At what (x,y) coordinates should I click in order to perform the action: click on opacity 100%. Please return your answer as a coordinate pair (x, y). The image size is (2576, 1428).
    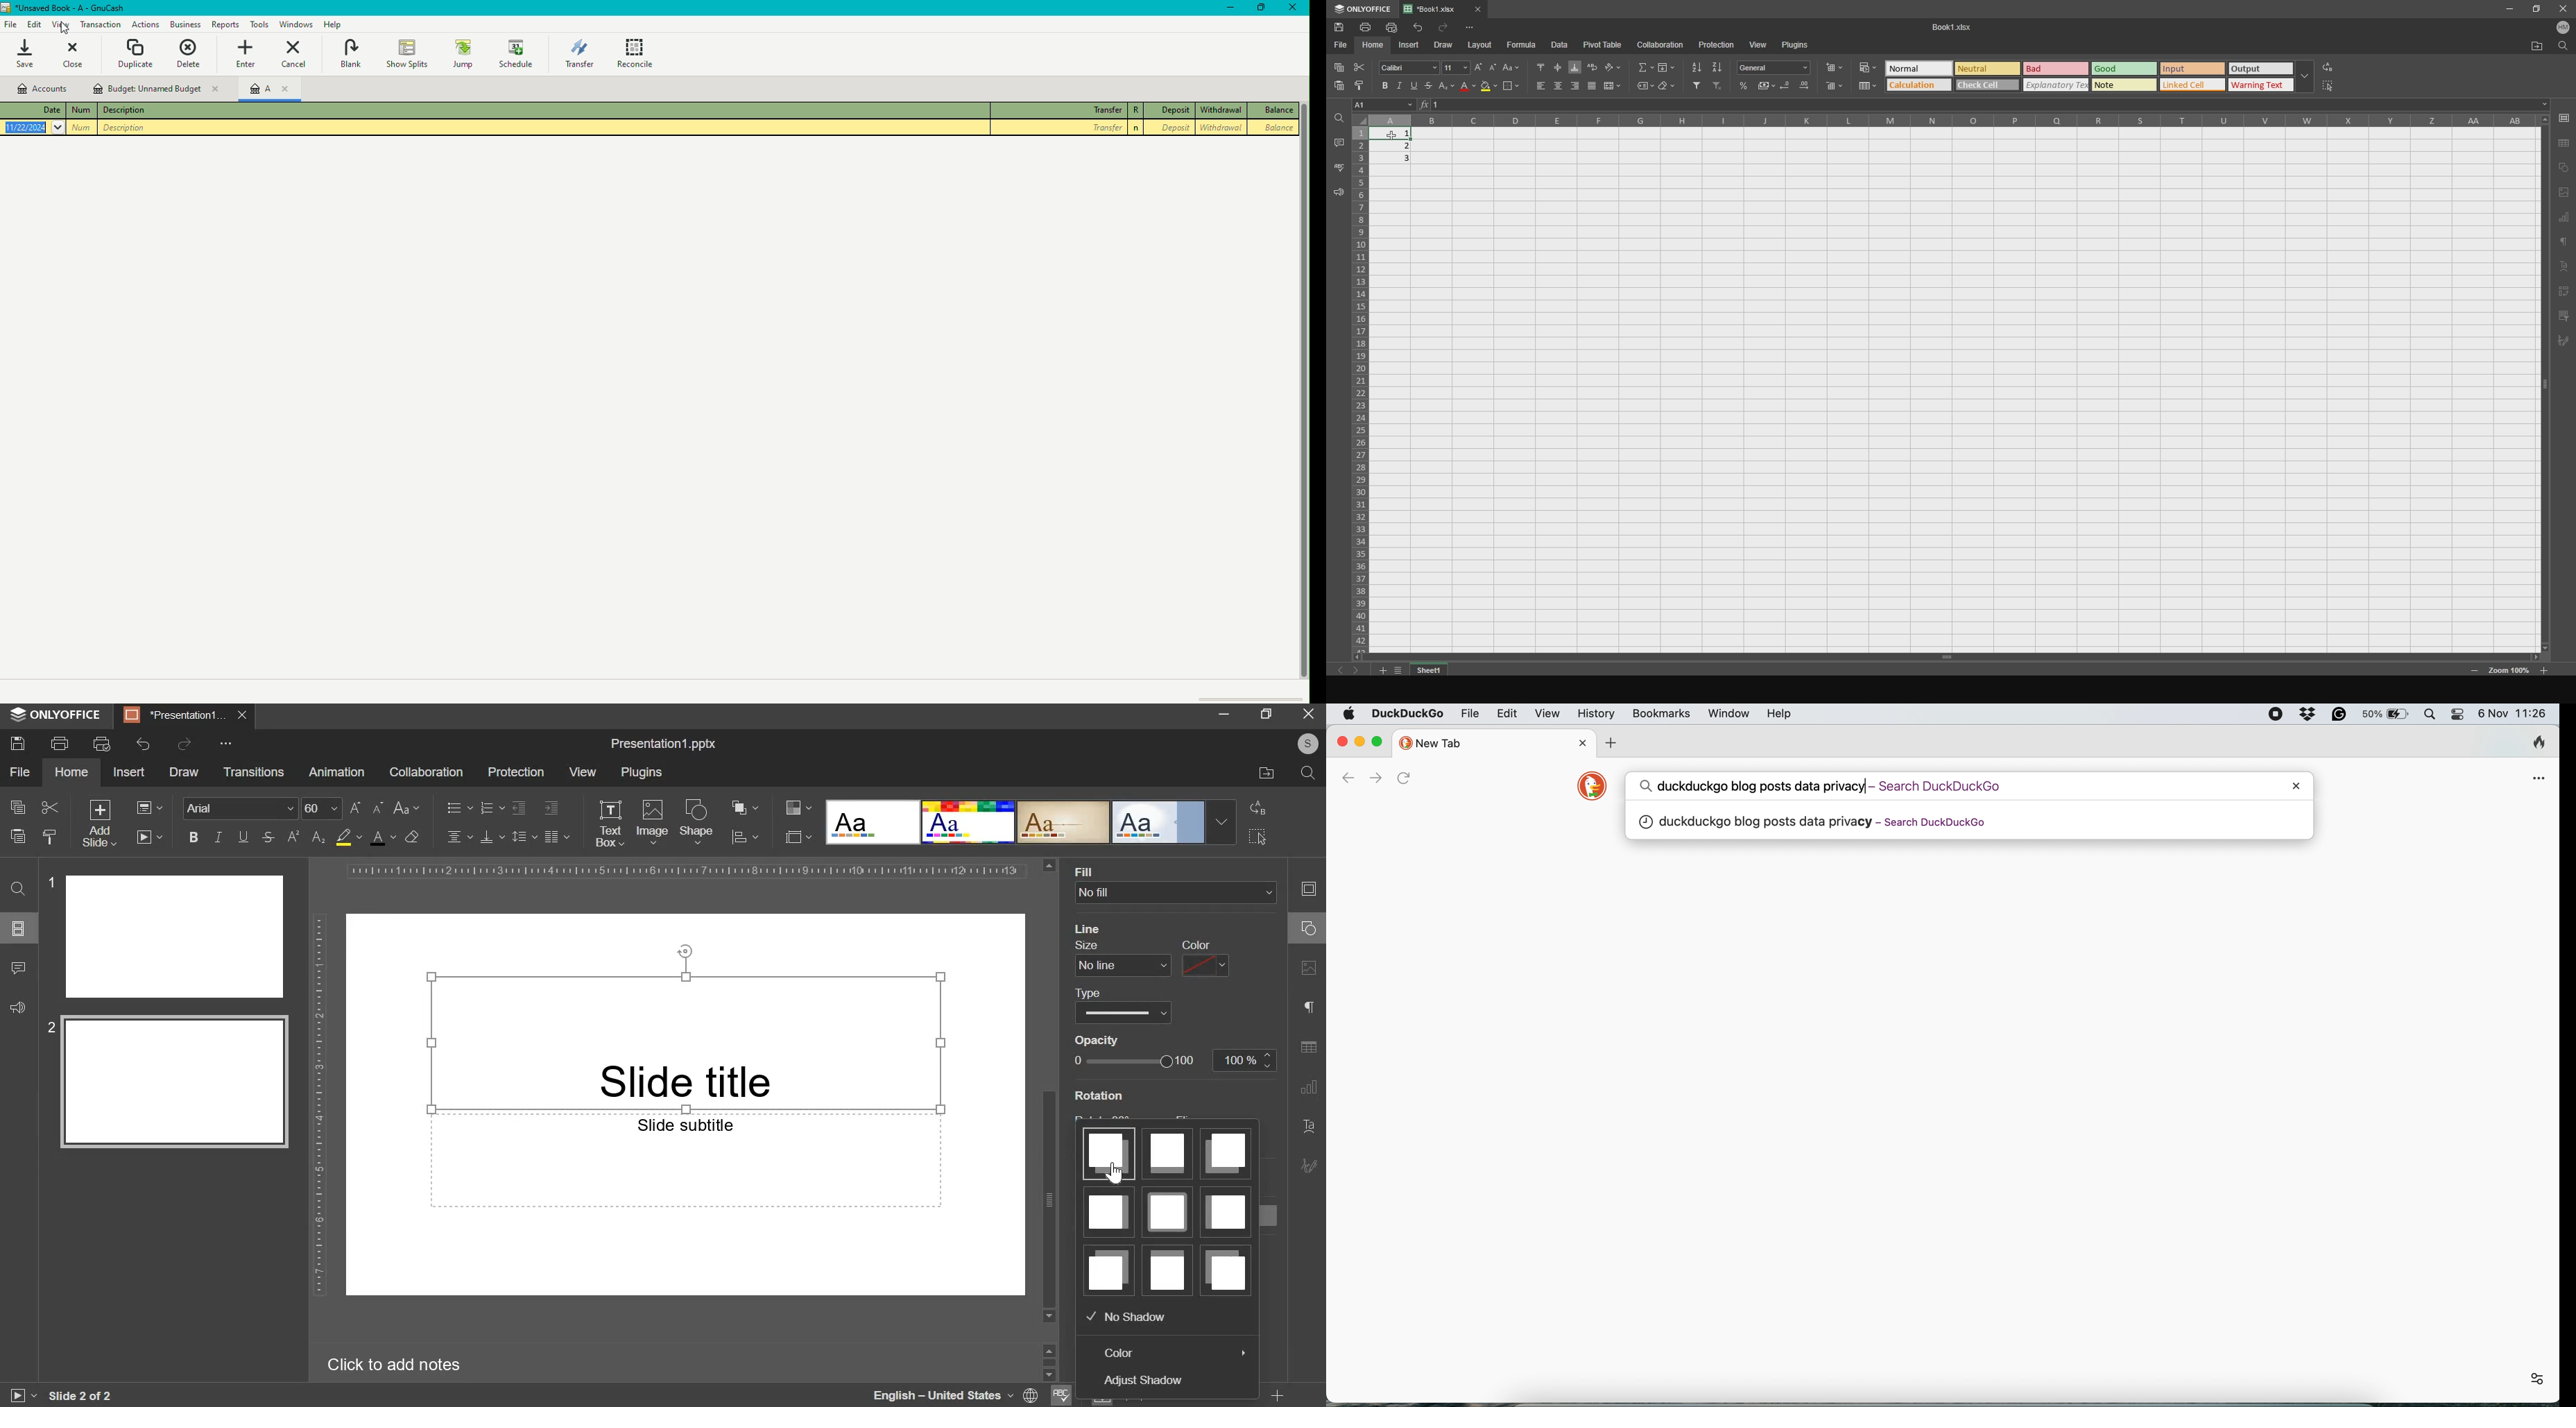
    Looking at the image, I should click on (1246, 1059).